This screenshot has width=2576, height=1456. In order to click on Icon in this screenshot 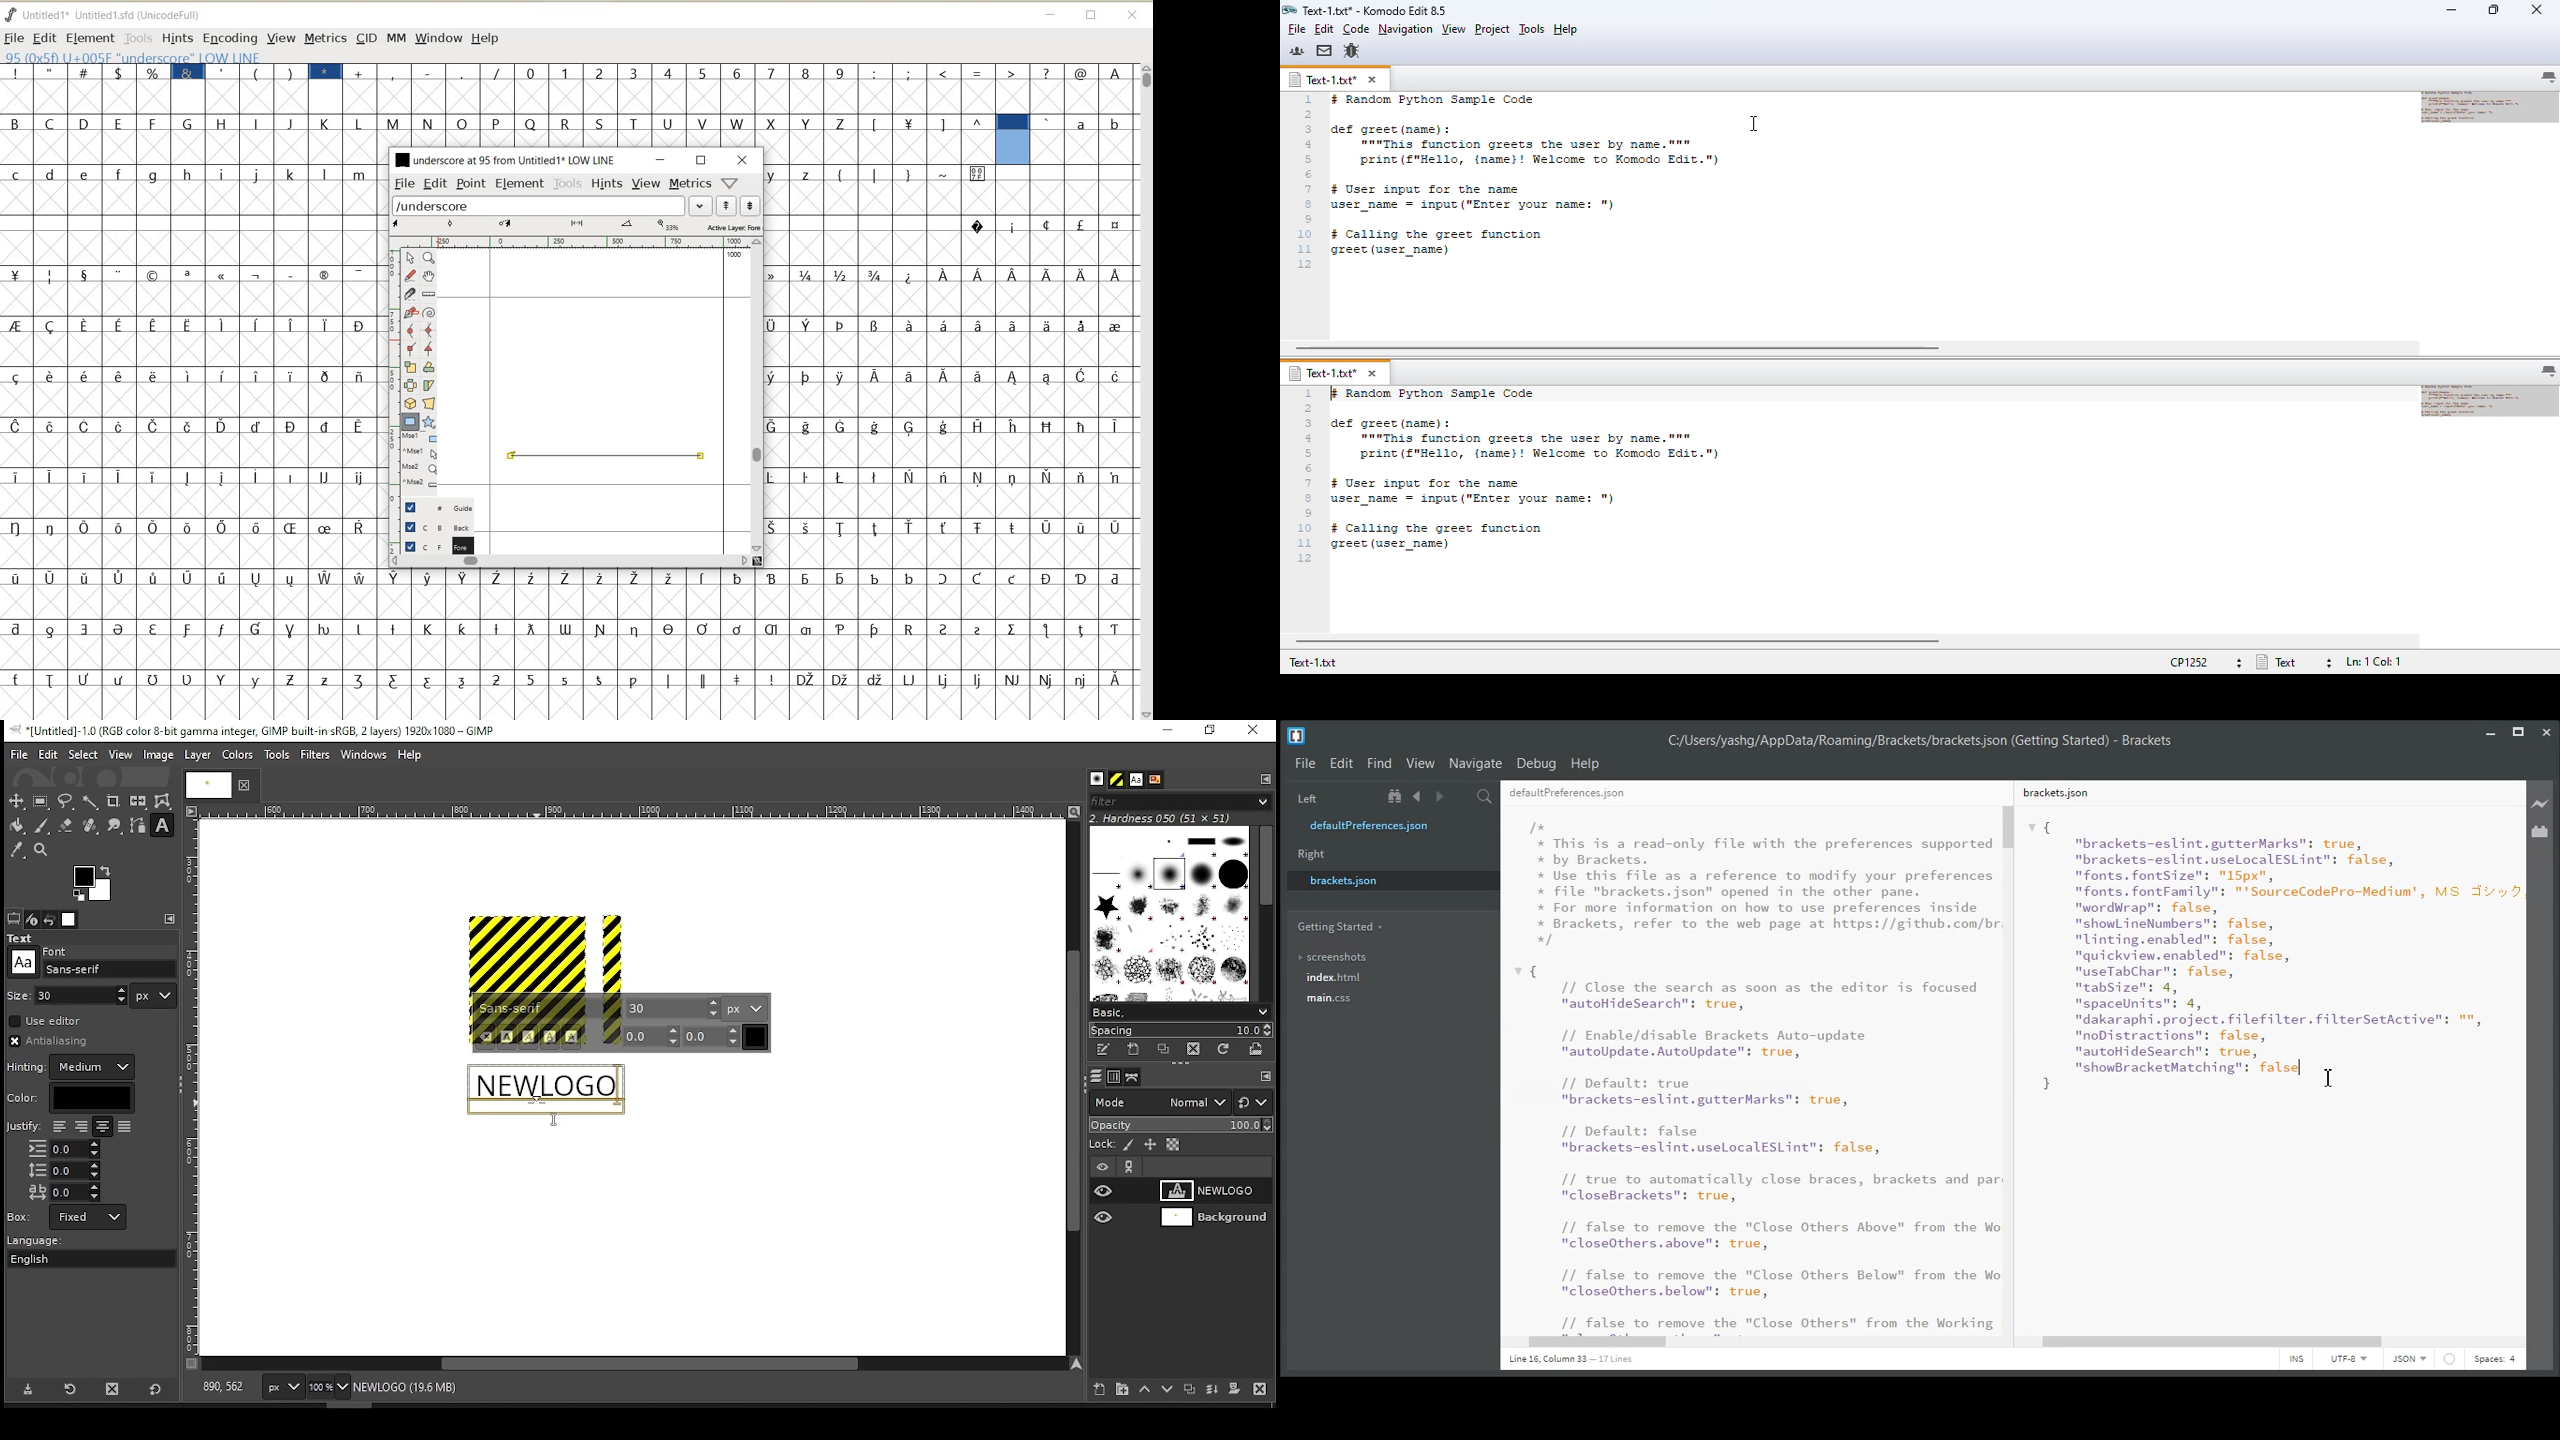, I will do `click(2450, 1360)`.